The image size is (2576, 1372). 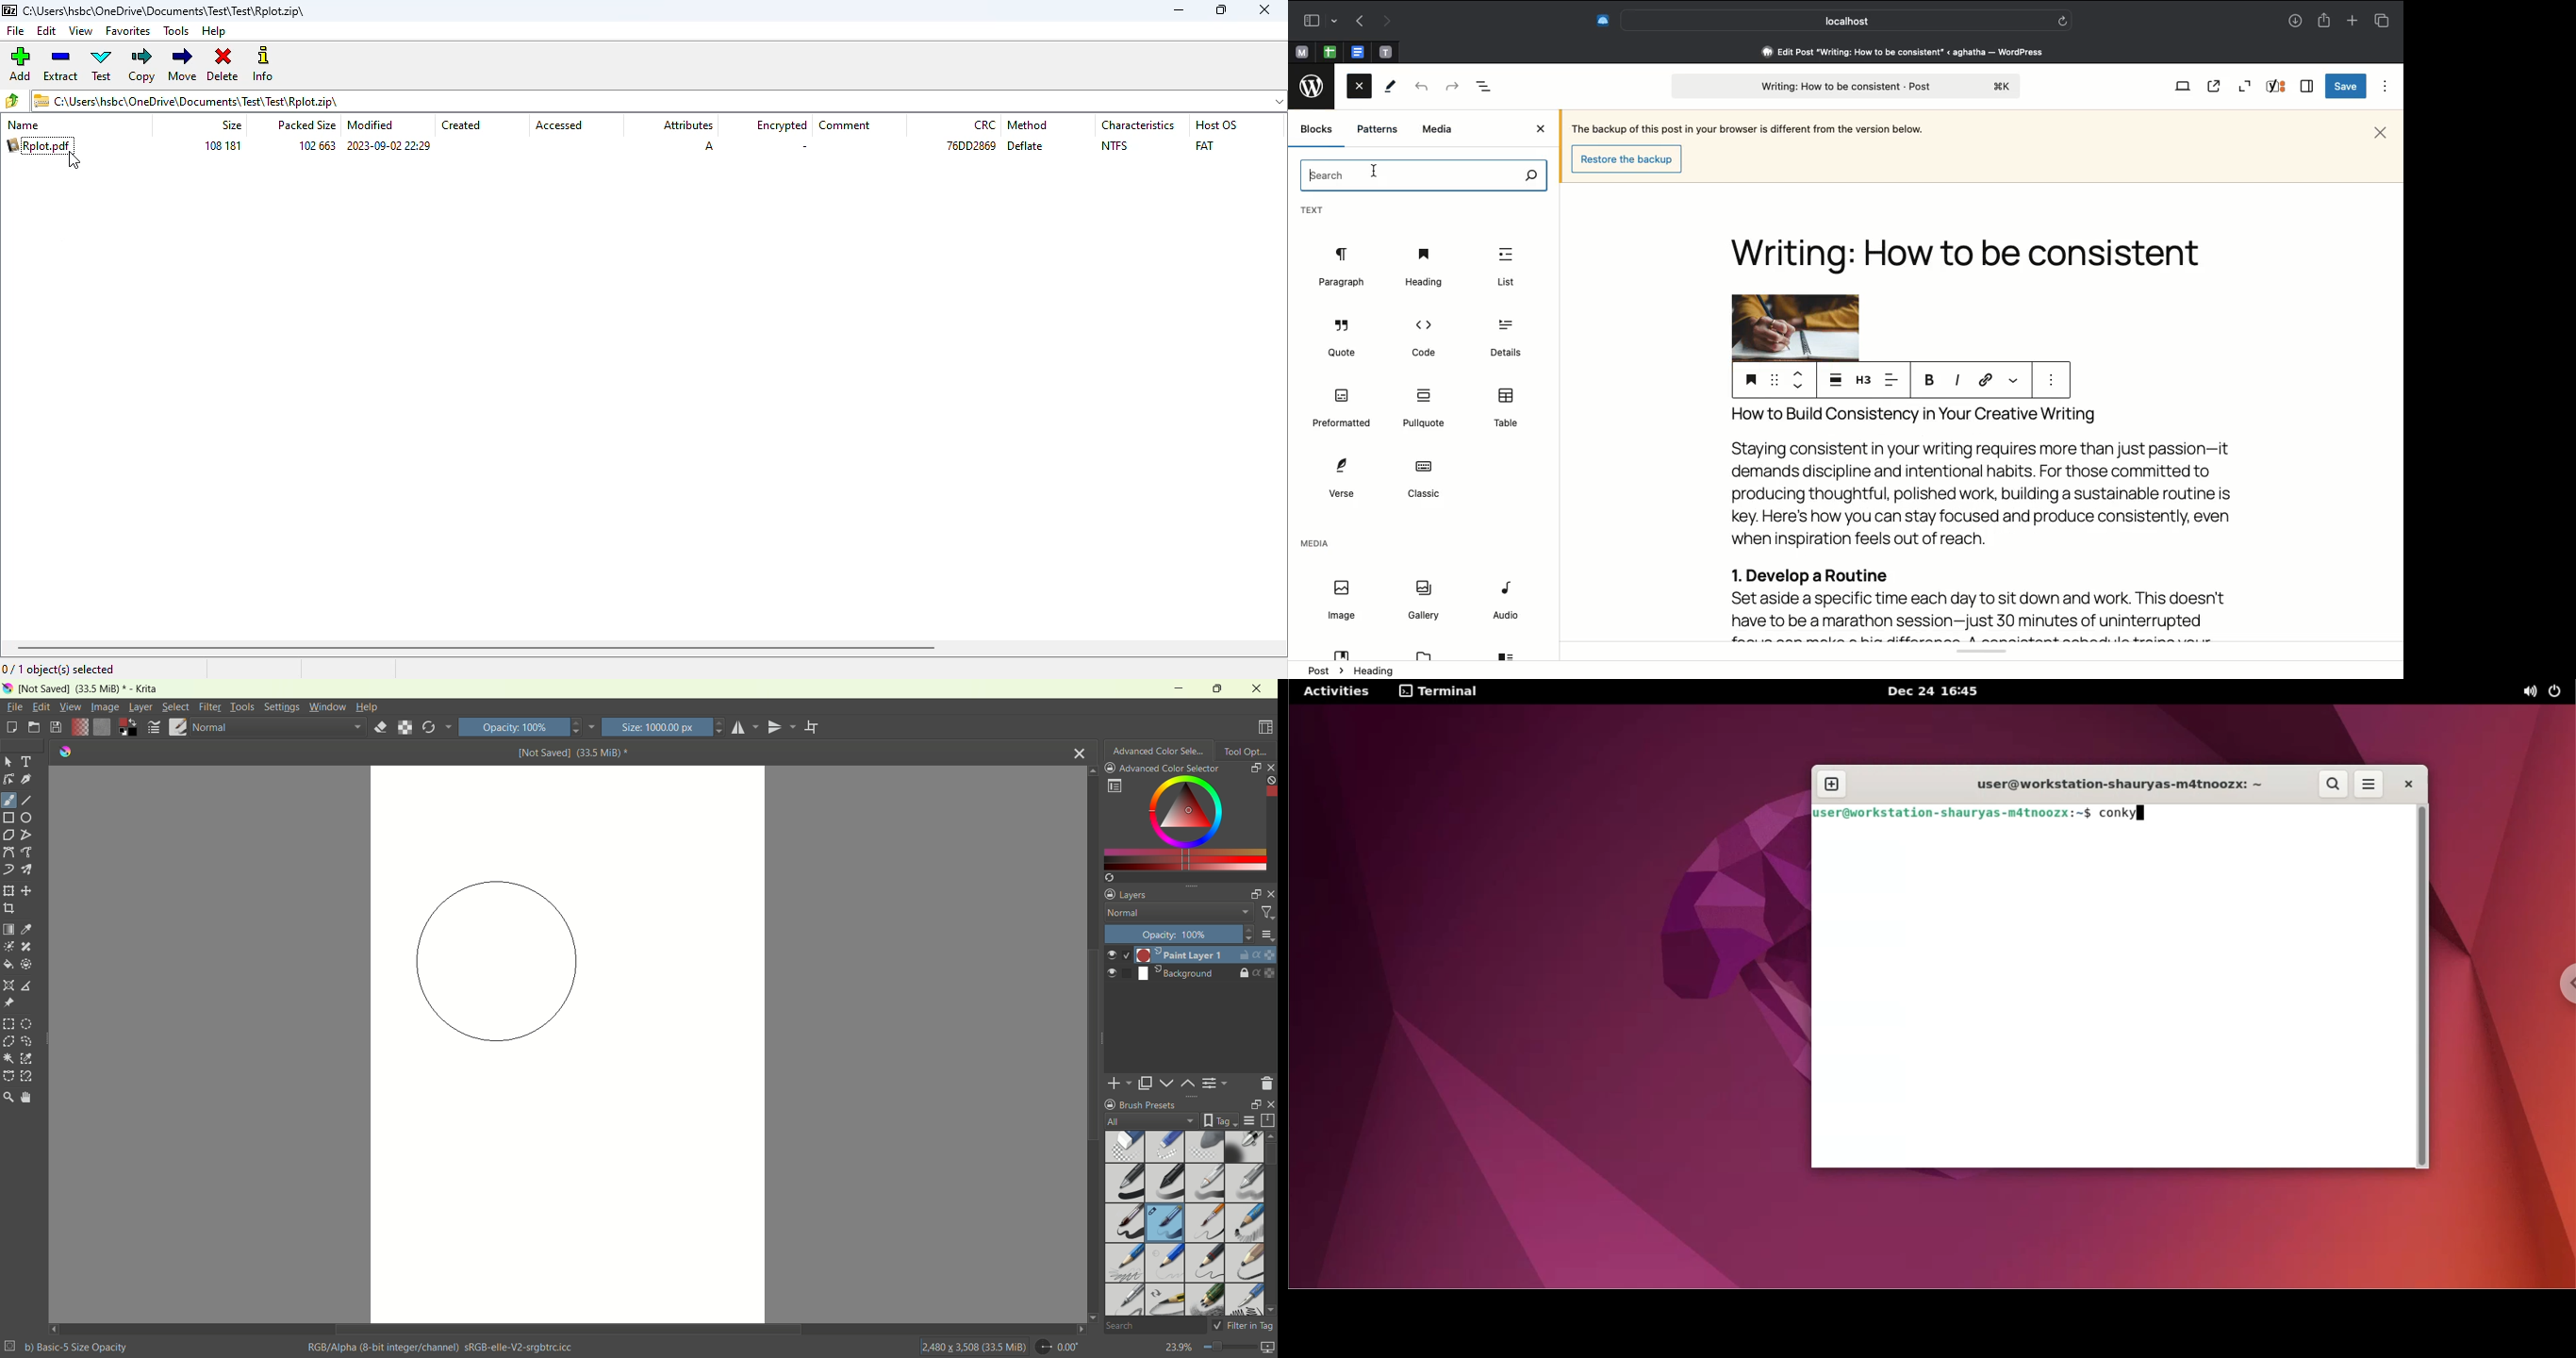 I want to click on assistant tool, so click(x=10, y=984).